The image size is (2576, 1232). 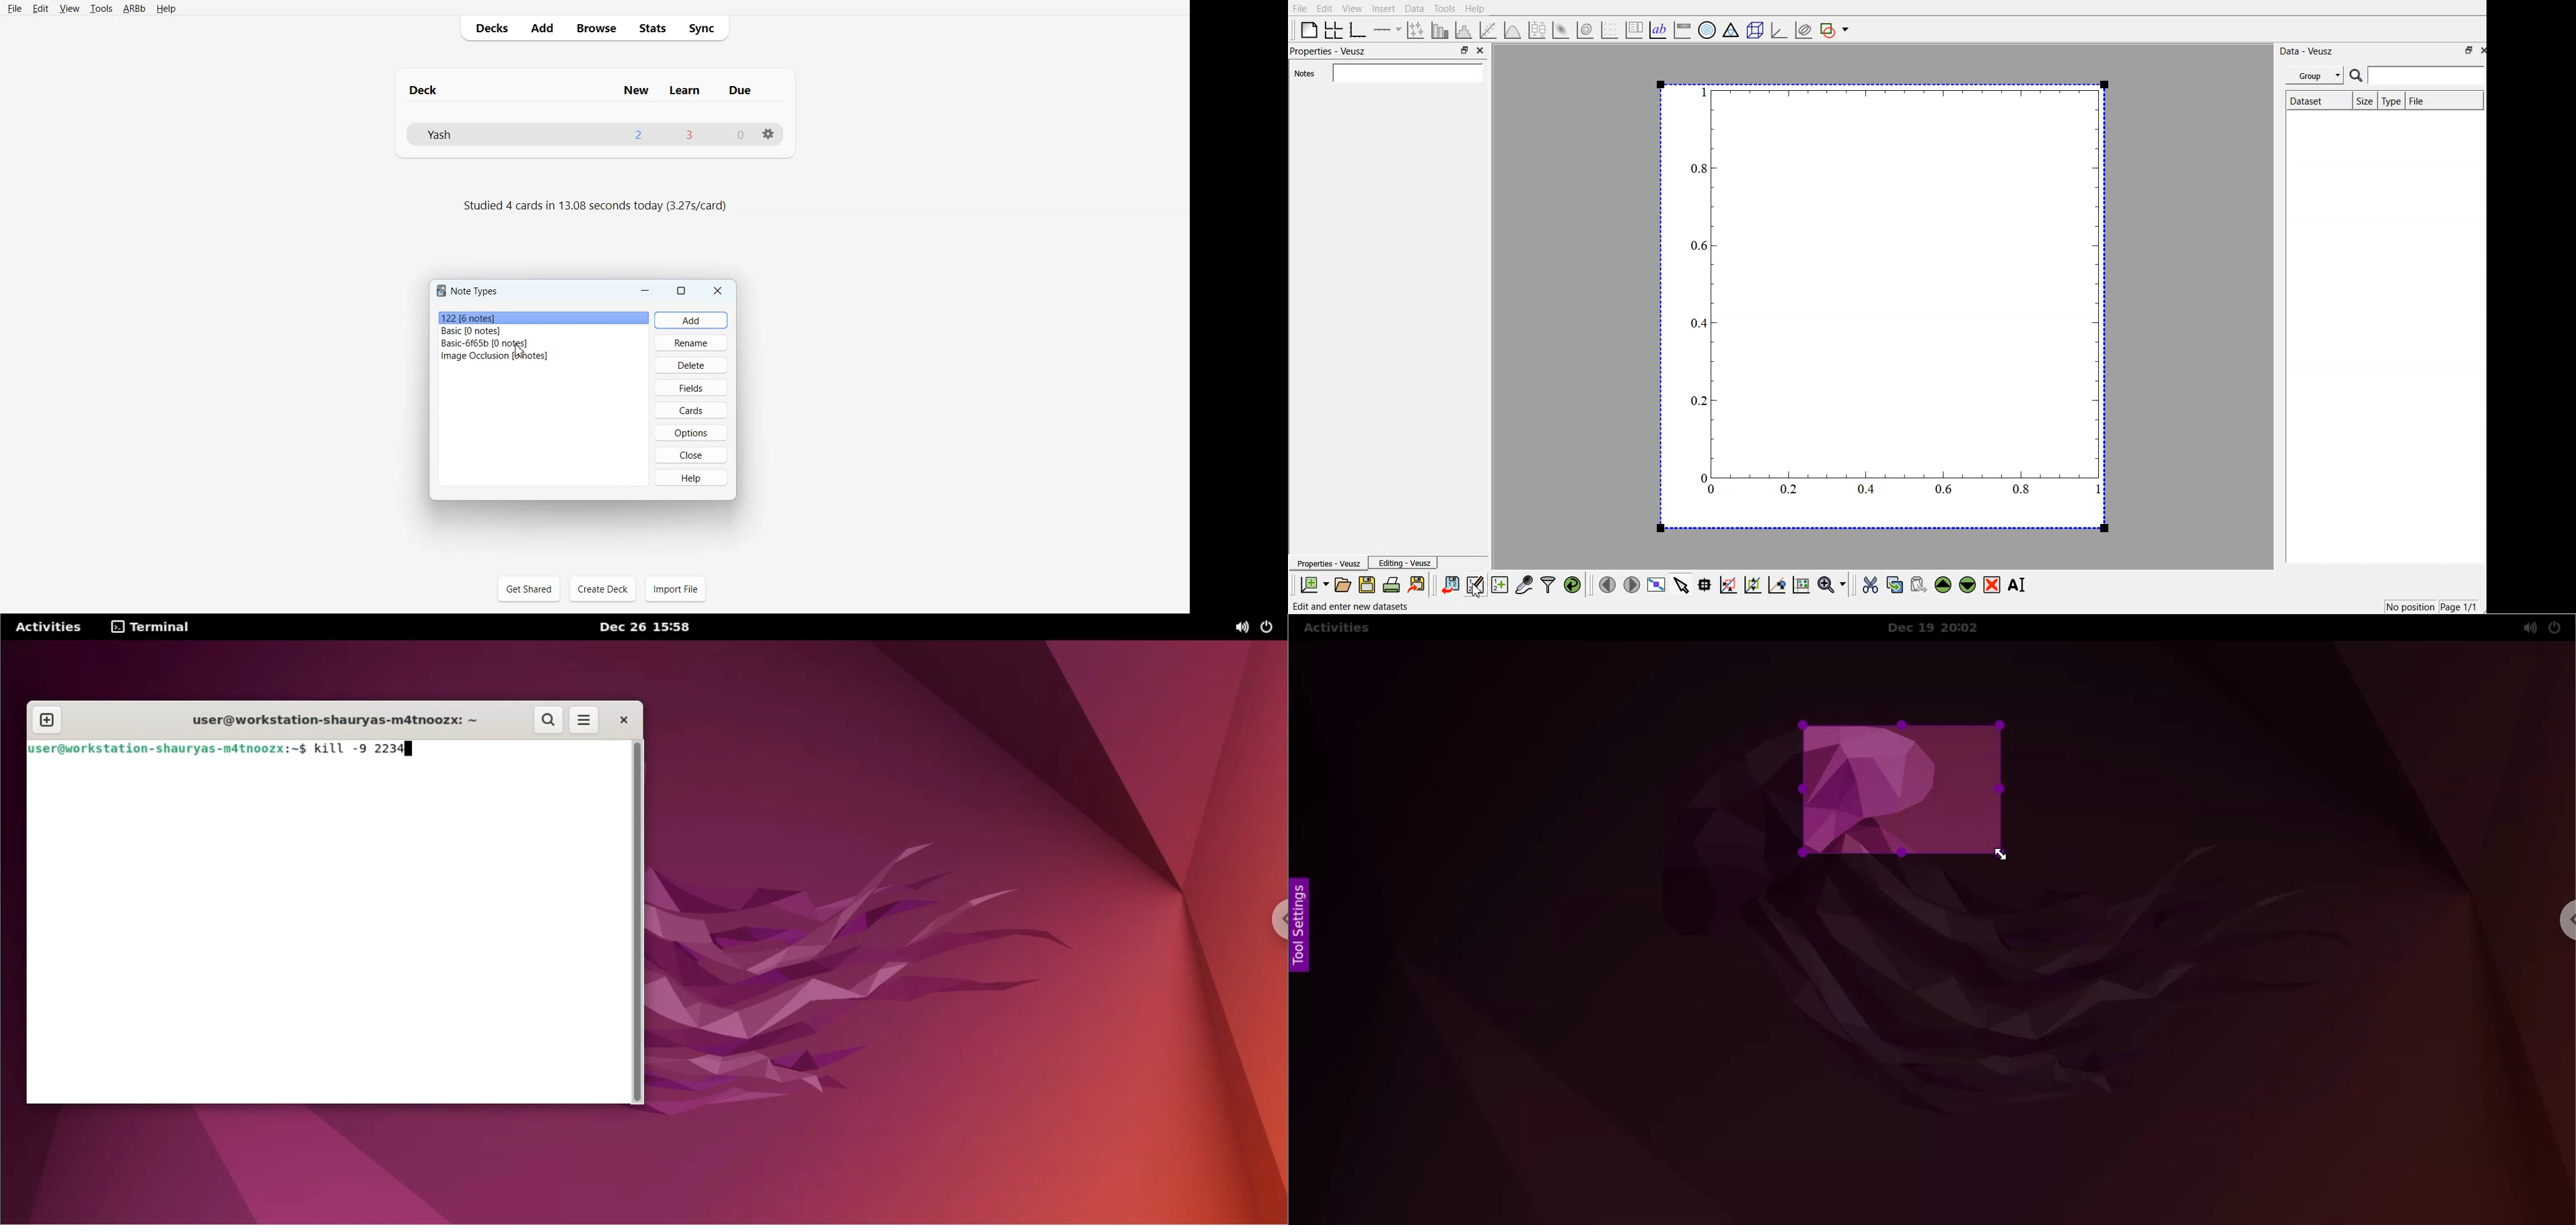 What do you see at coordinates (603, 589) in the screenshot?
I see `Create Deck` at bounding box center [603, 589].